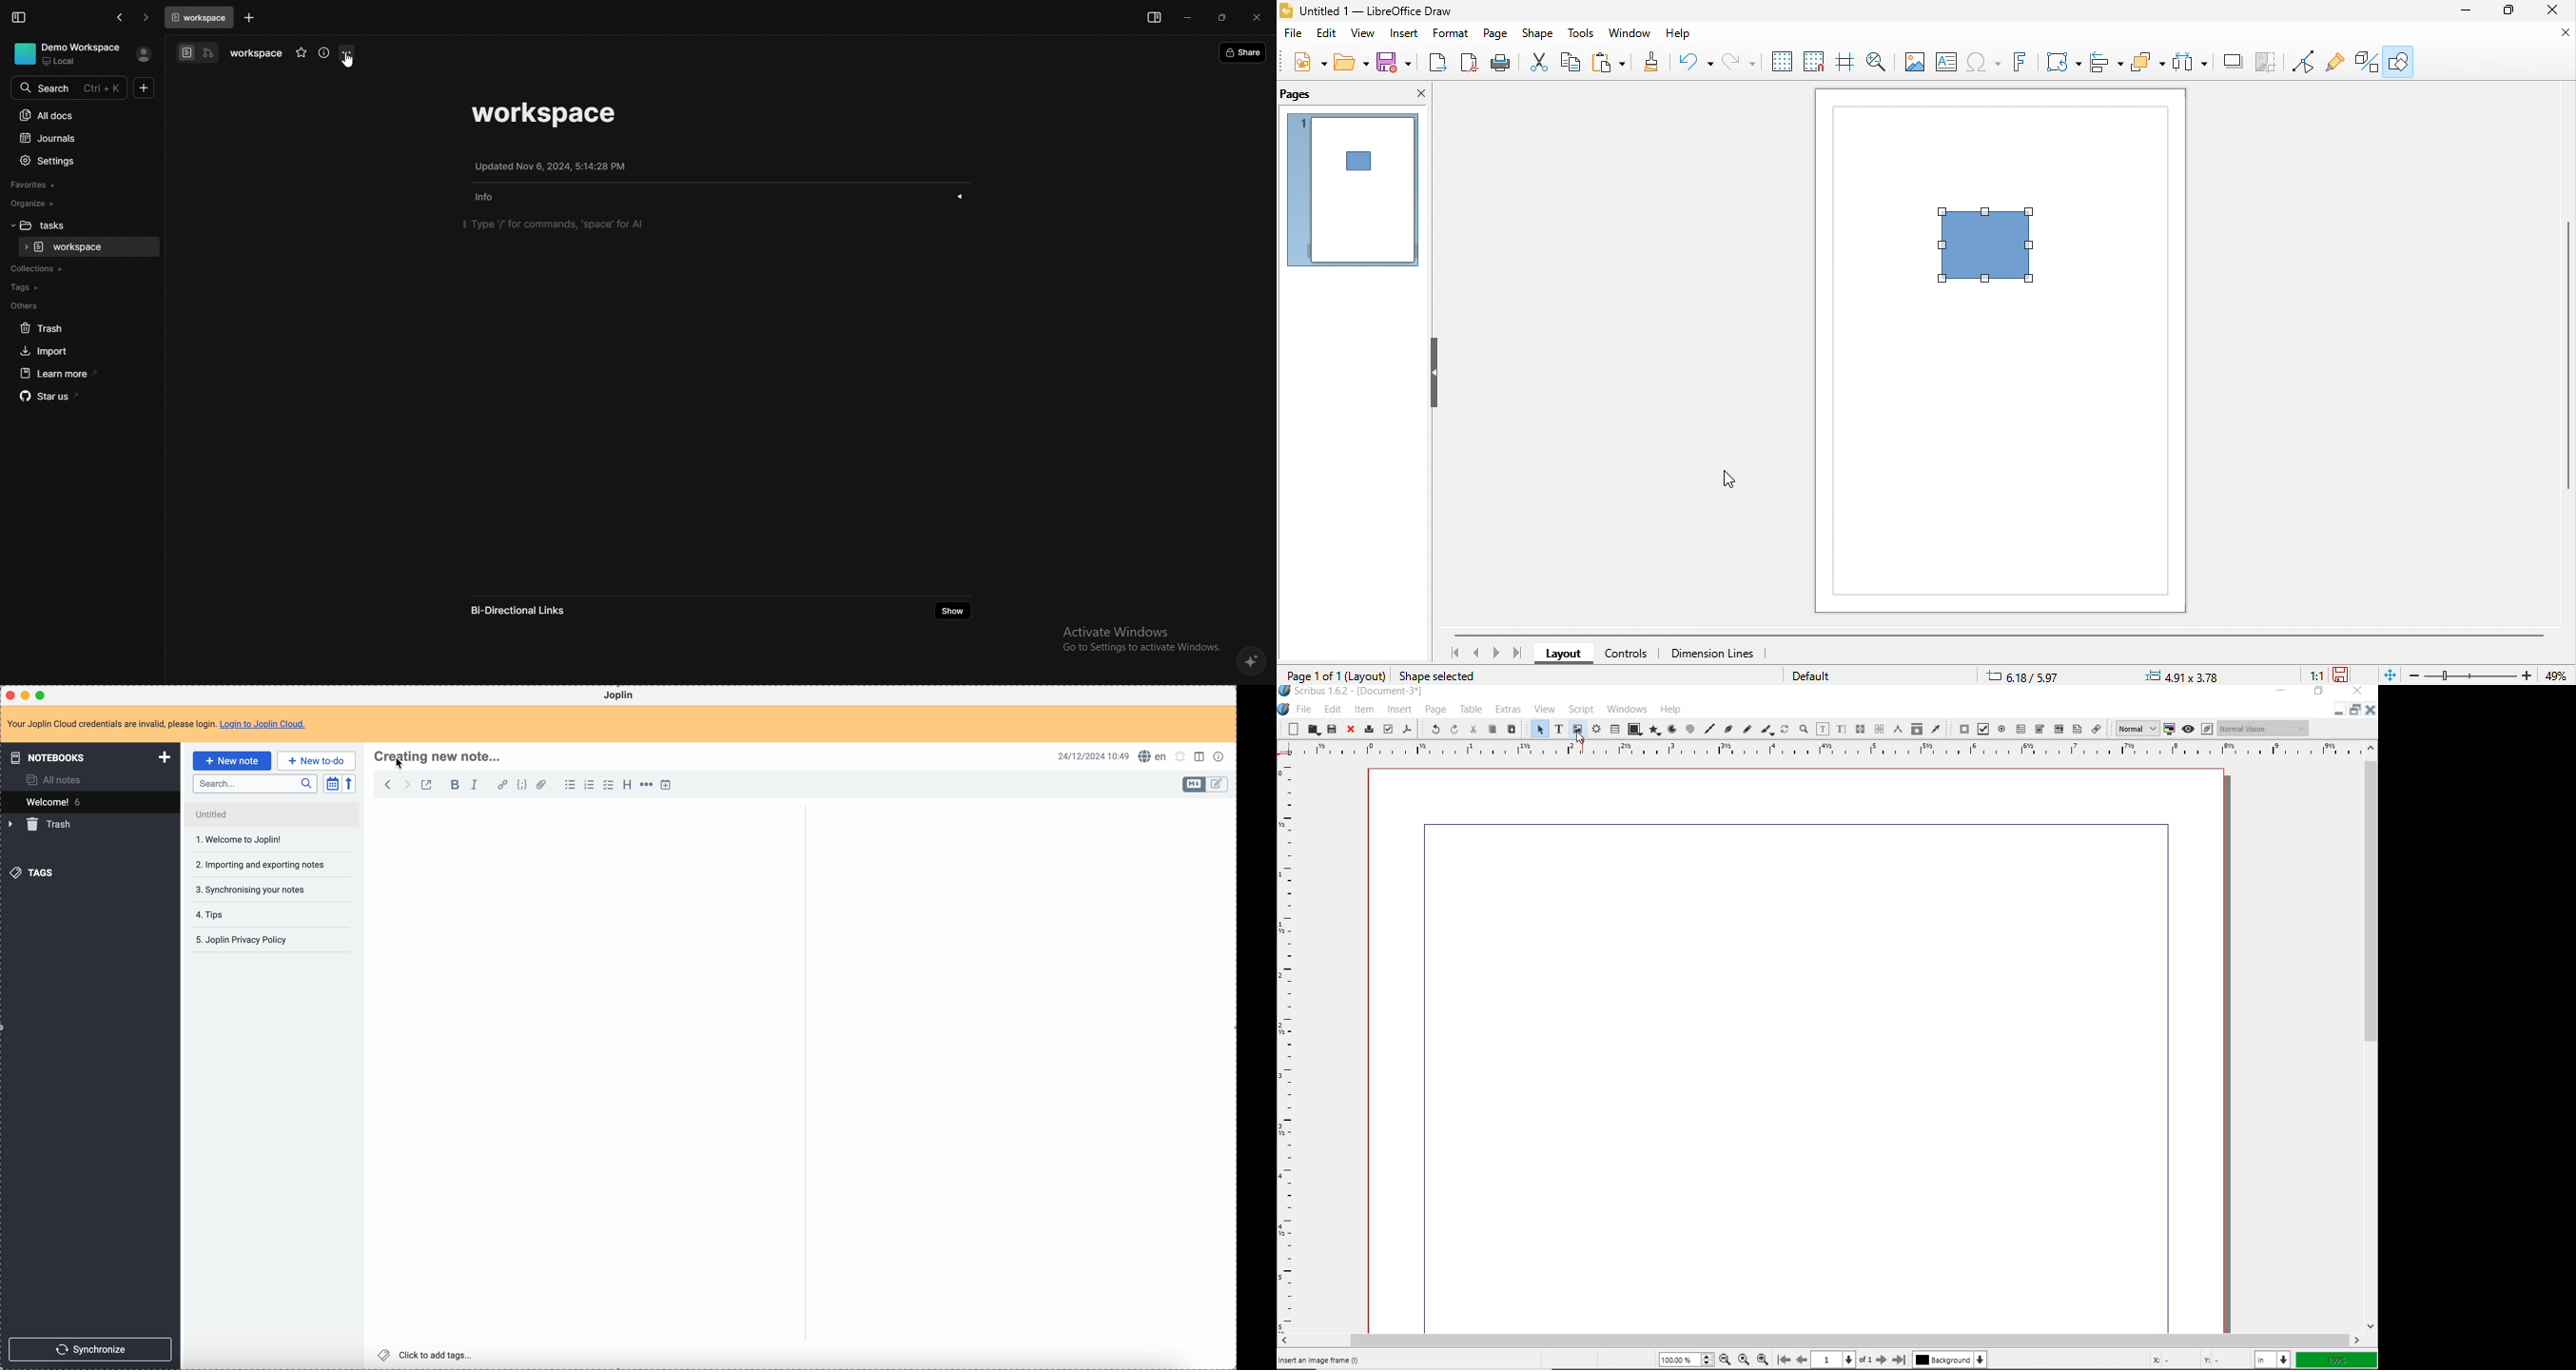 This screenshot has height=1372, width=2576. What do you see at coordinates (1745, 728) in the screenshot?
I see `freehand line` at bounding box center [1745, 728].